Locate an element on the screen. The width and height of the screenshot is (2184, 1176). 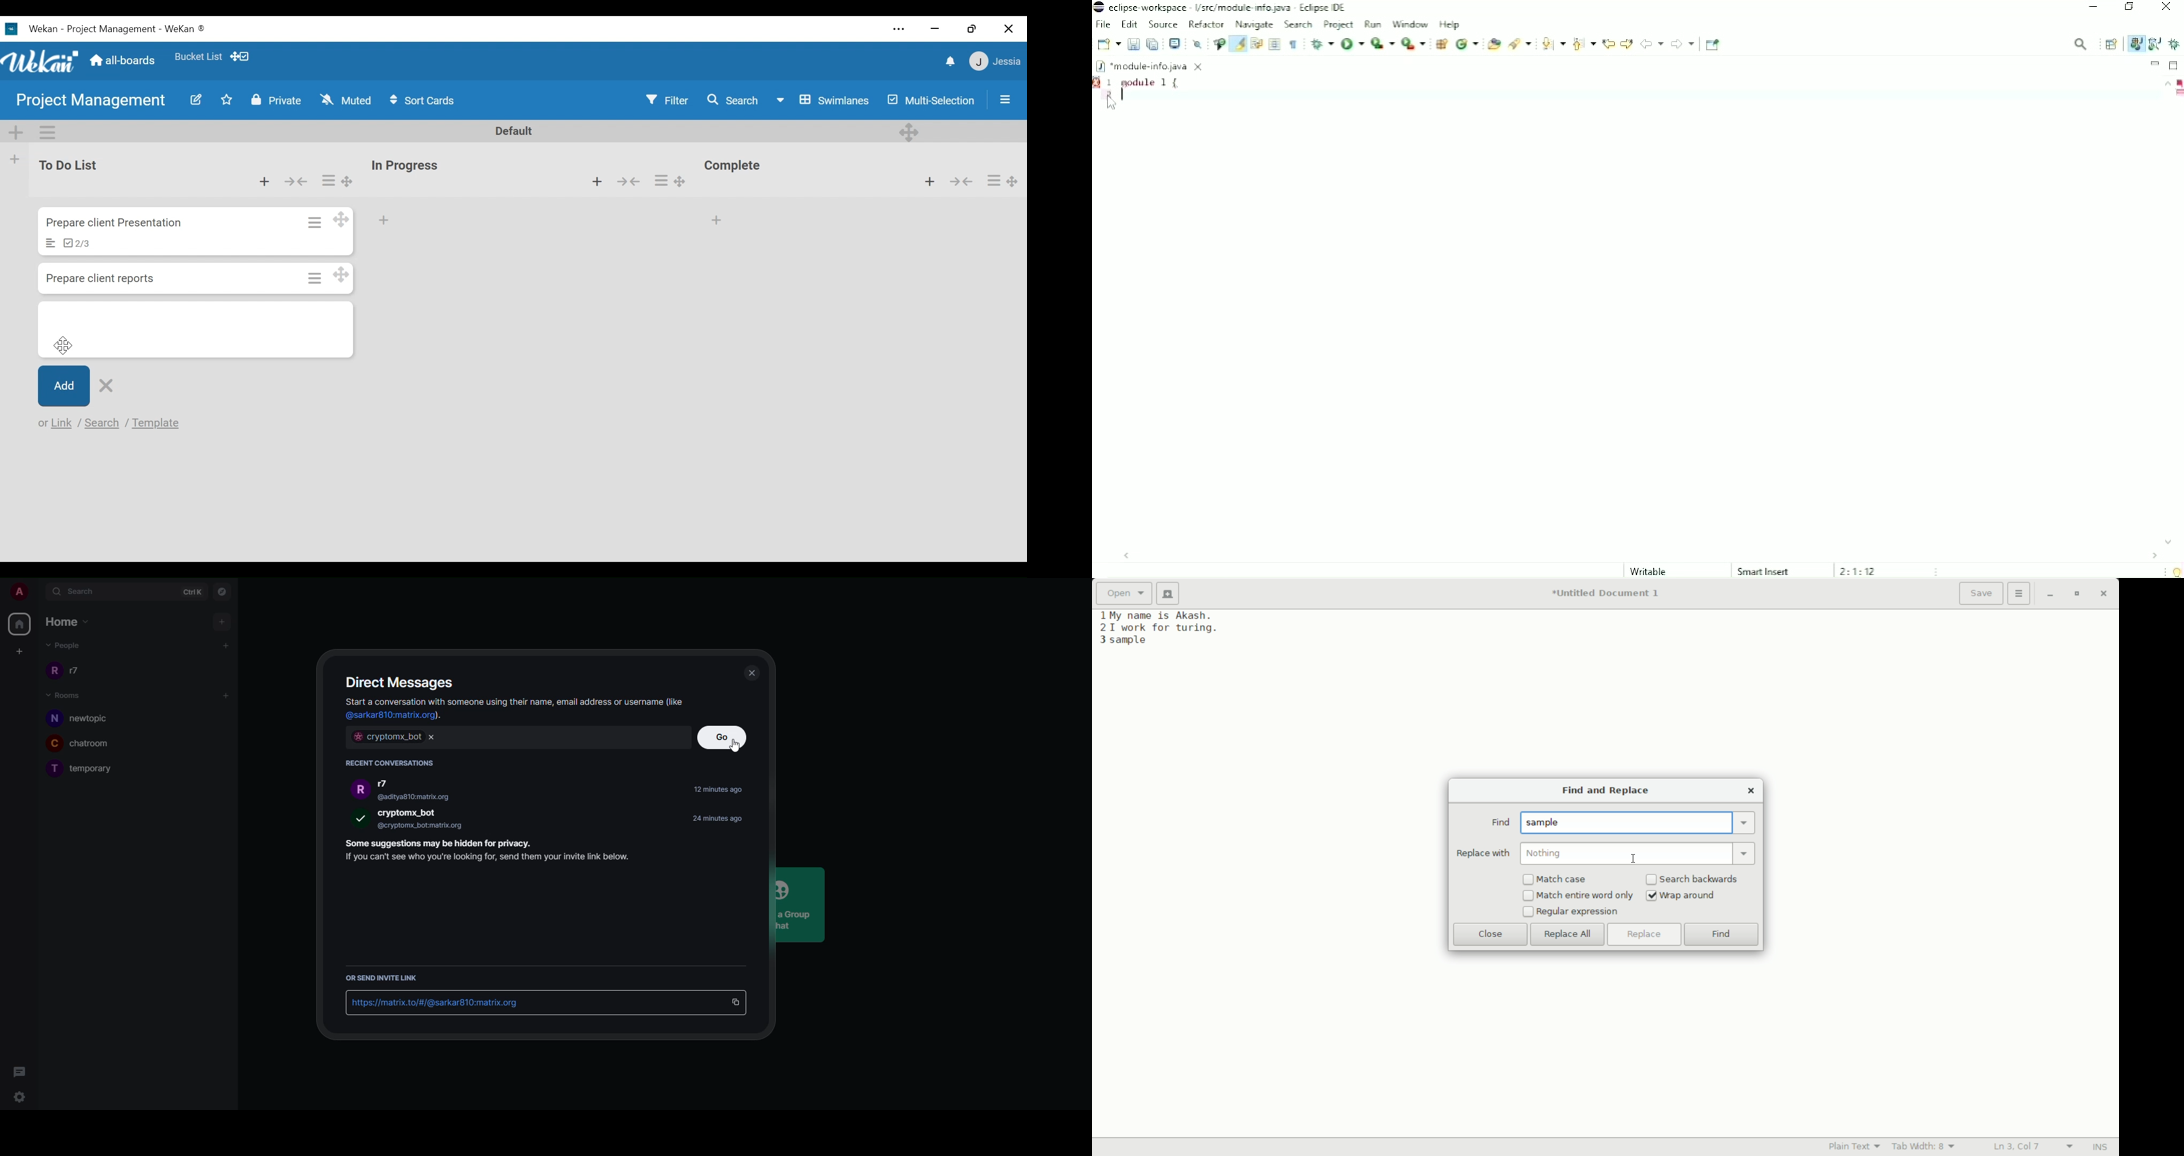
New java package is located at coordinates (1441, 44).